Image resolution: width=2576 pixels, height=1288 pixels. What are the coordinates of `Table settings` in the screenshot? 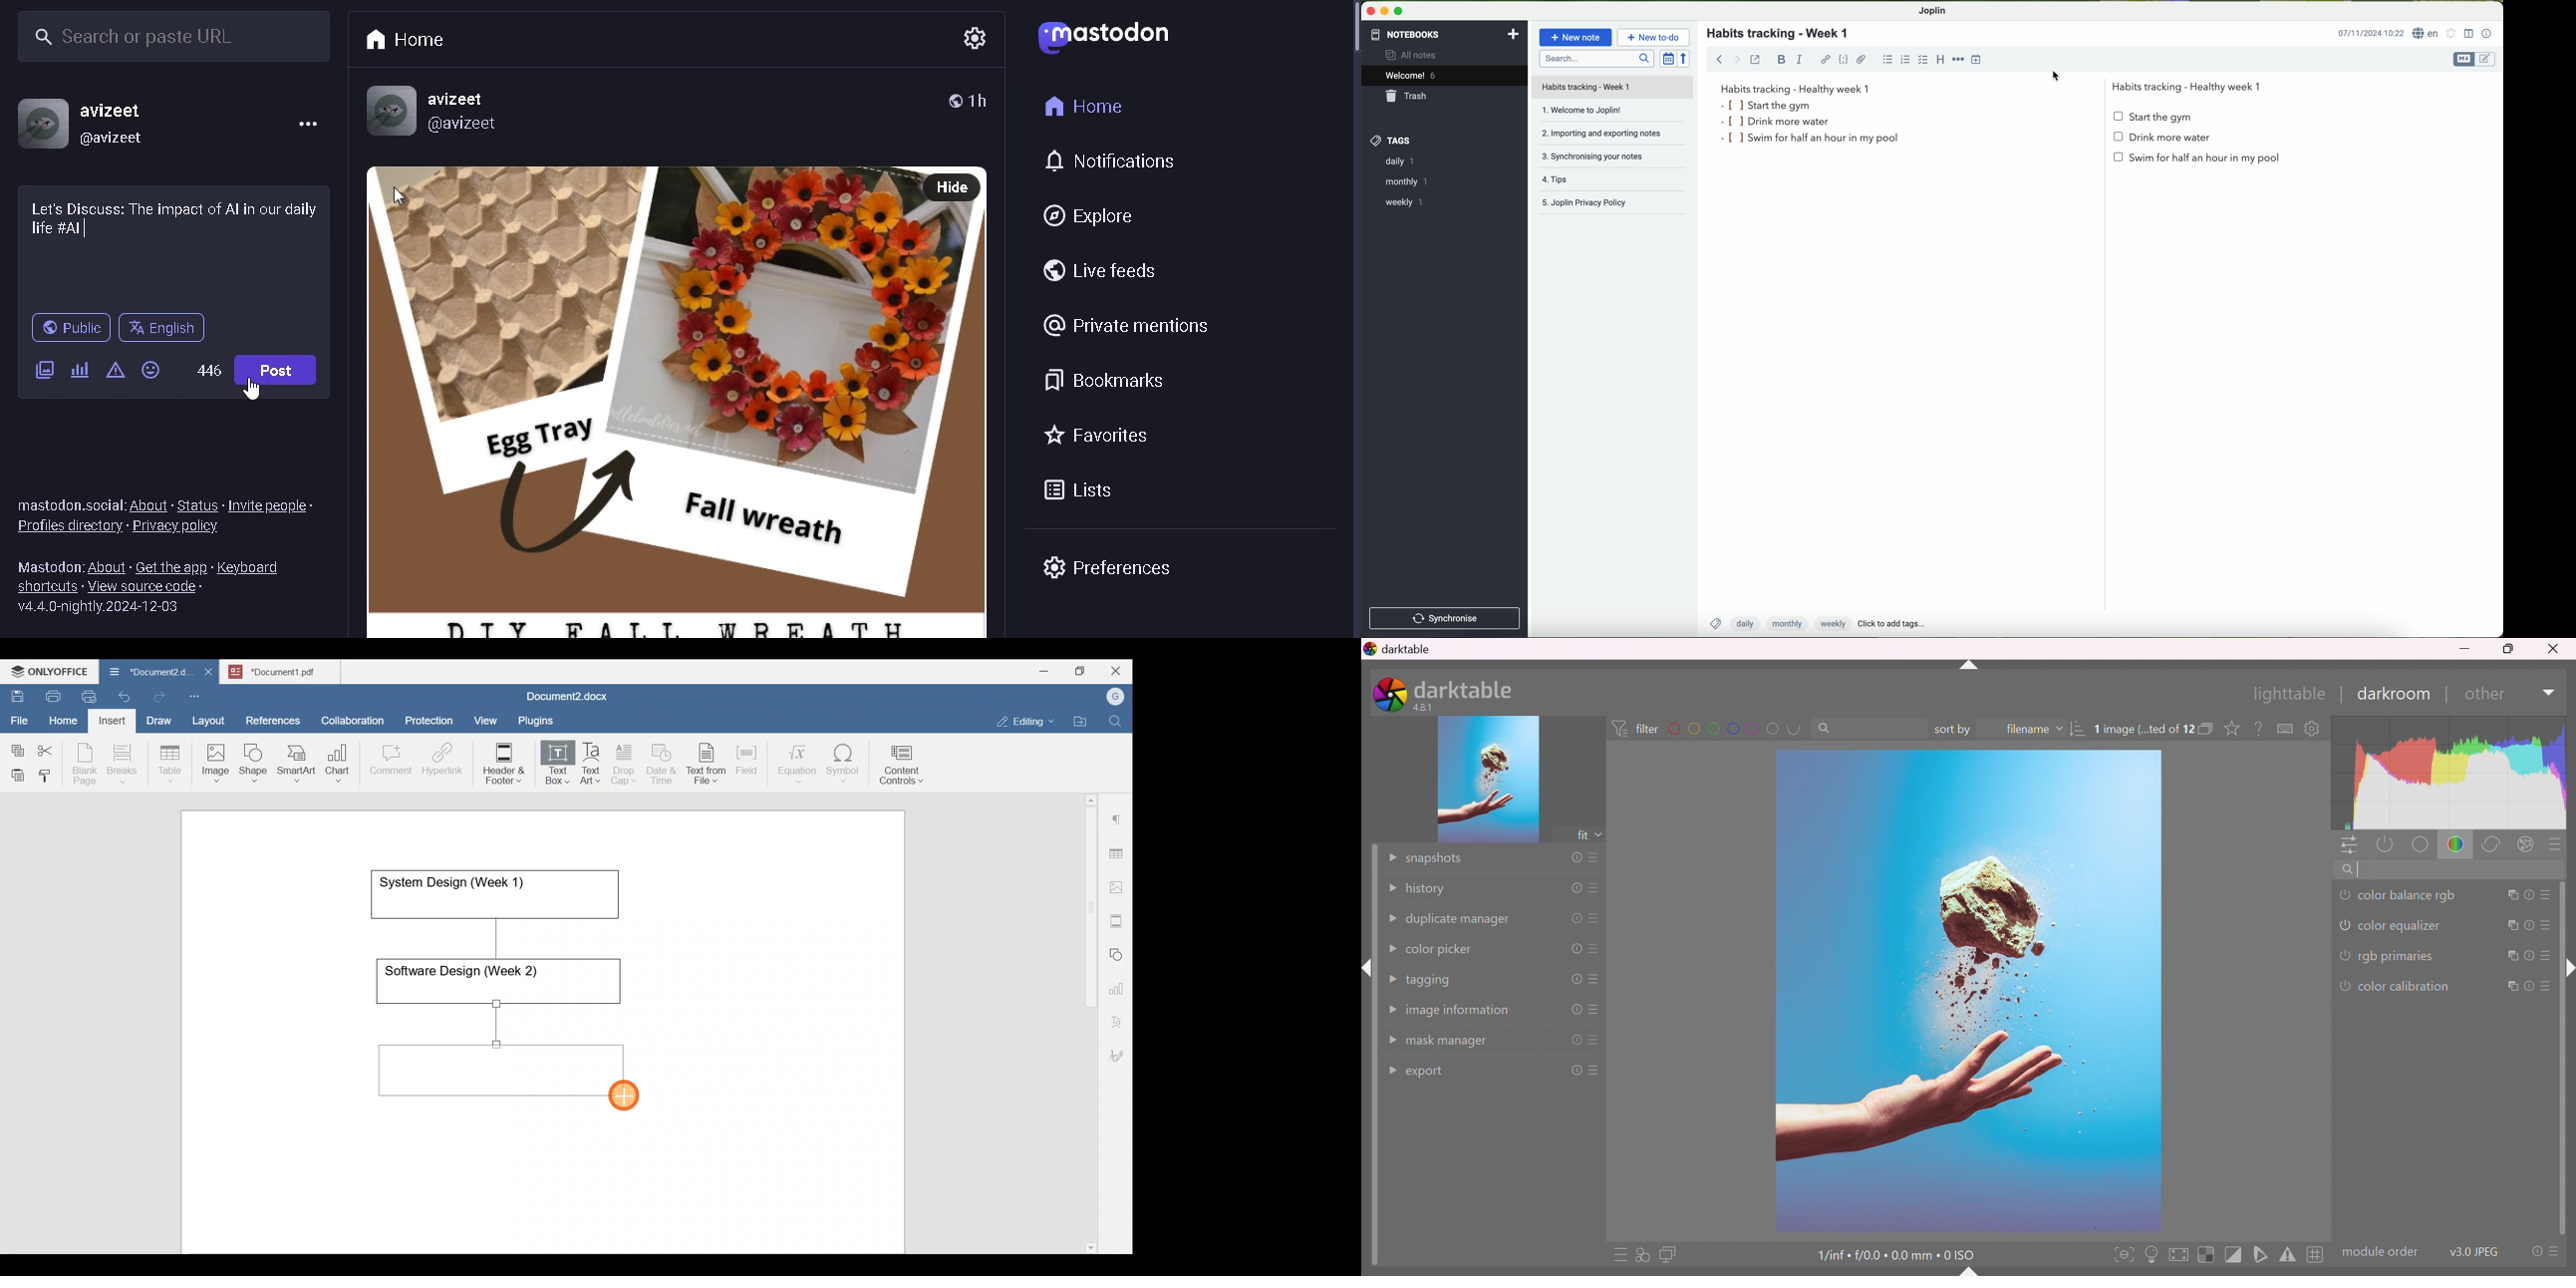 It's located at (1119, 852).